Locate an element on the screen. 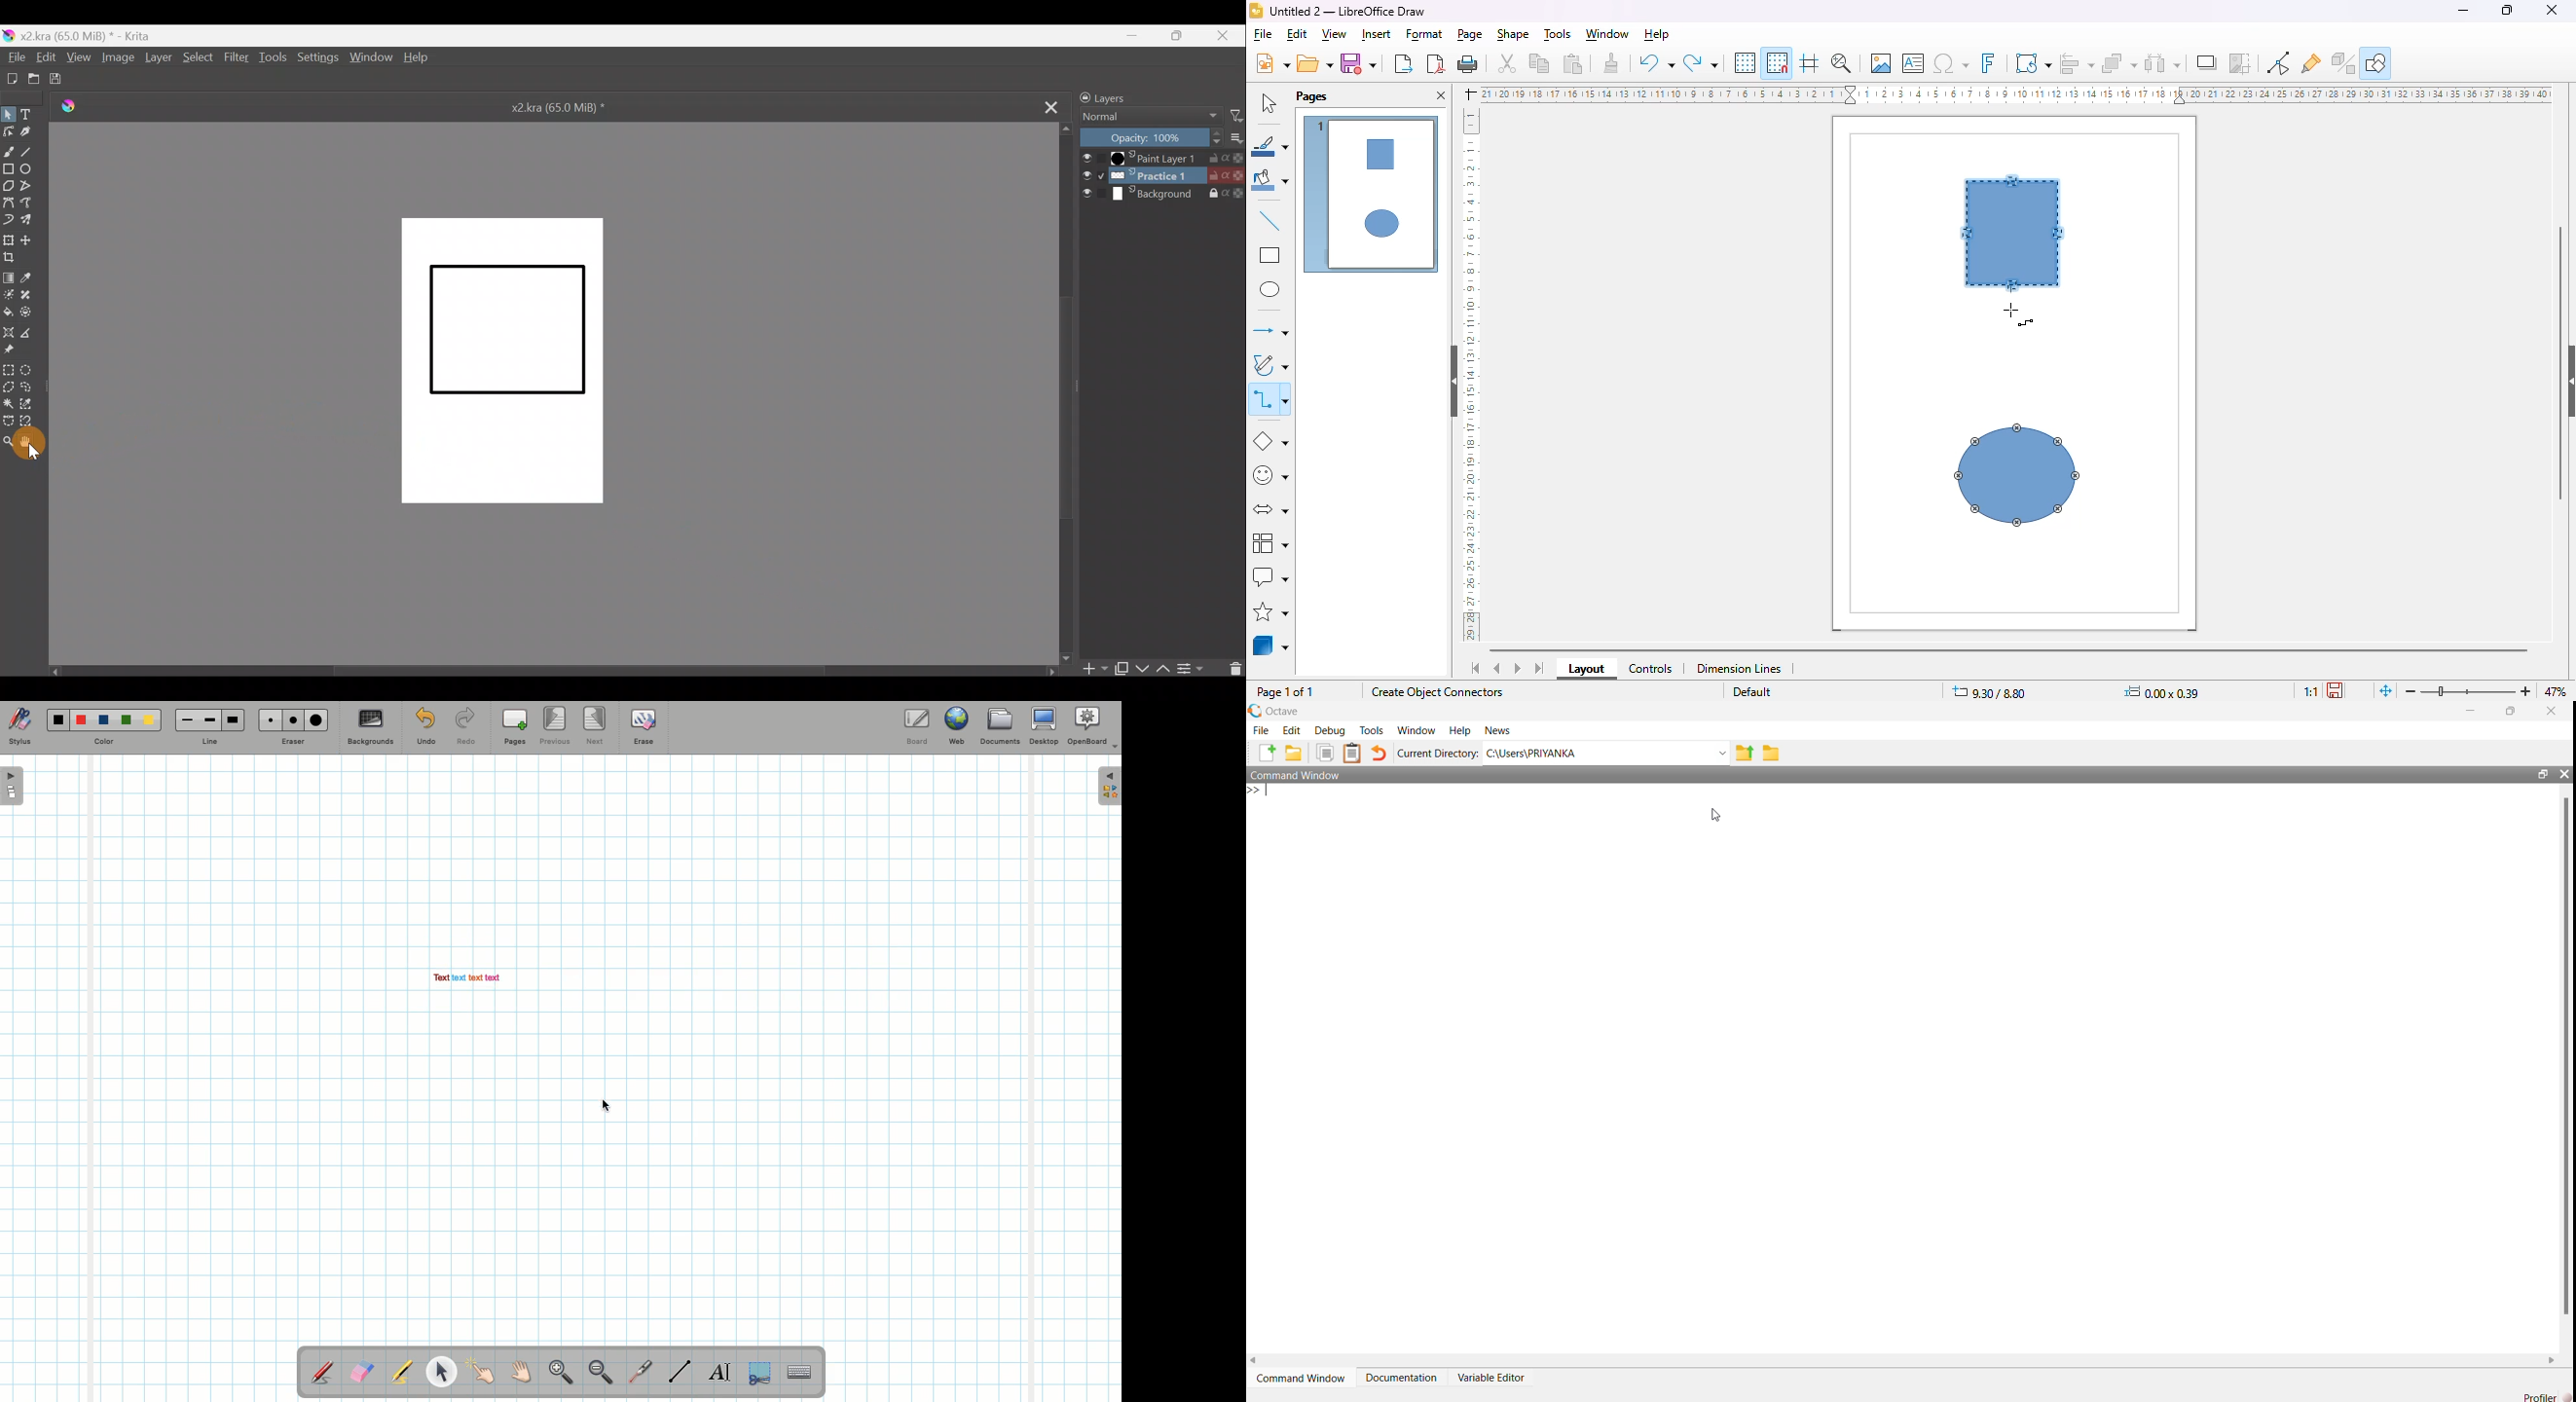 The width and height of the screenshot is (2576, 1428). Polyline tool is located at coordinates (31, 187).